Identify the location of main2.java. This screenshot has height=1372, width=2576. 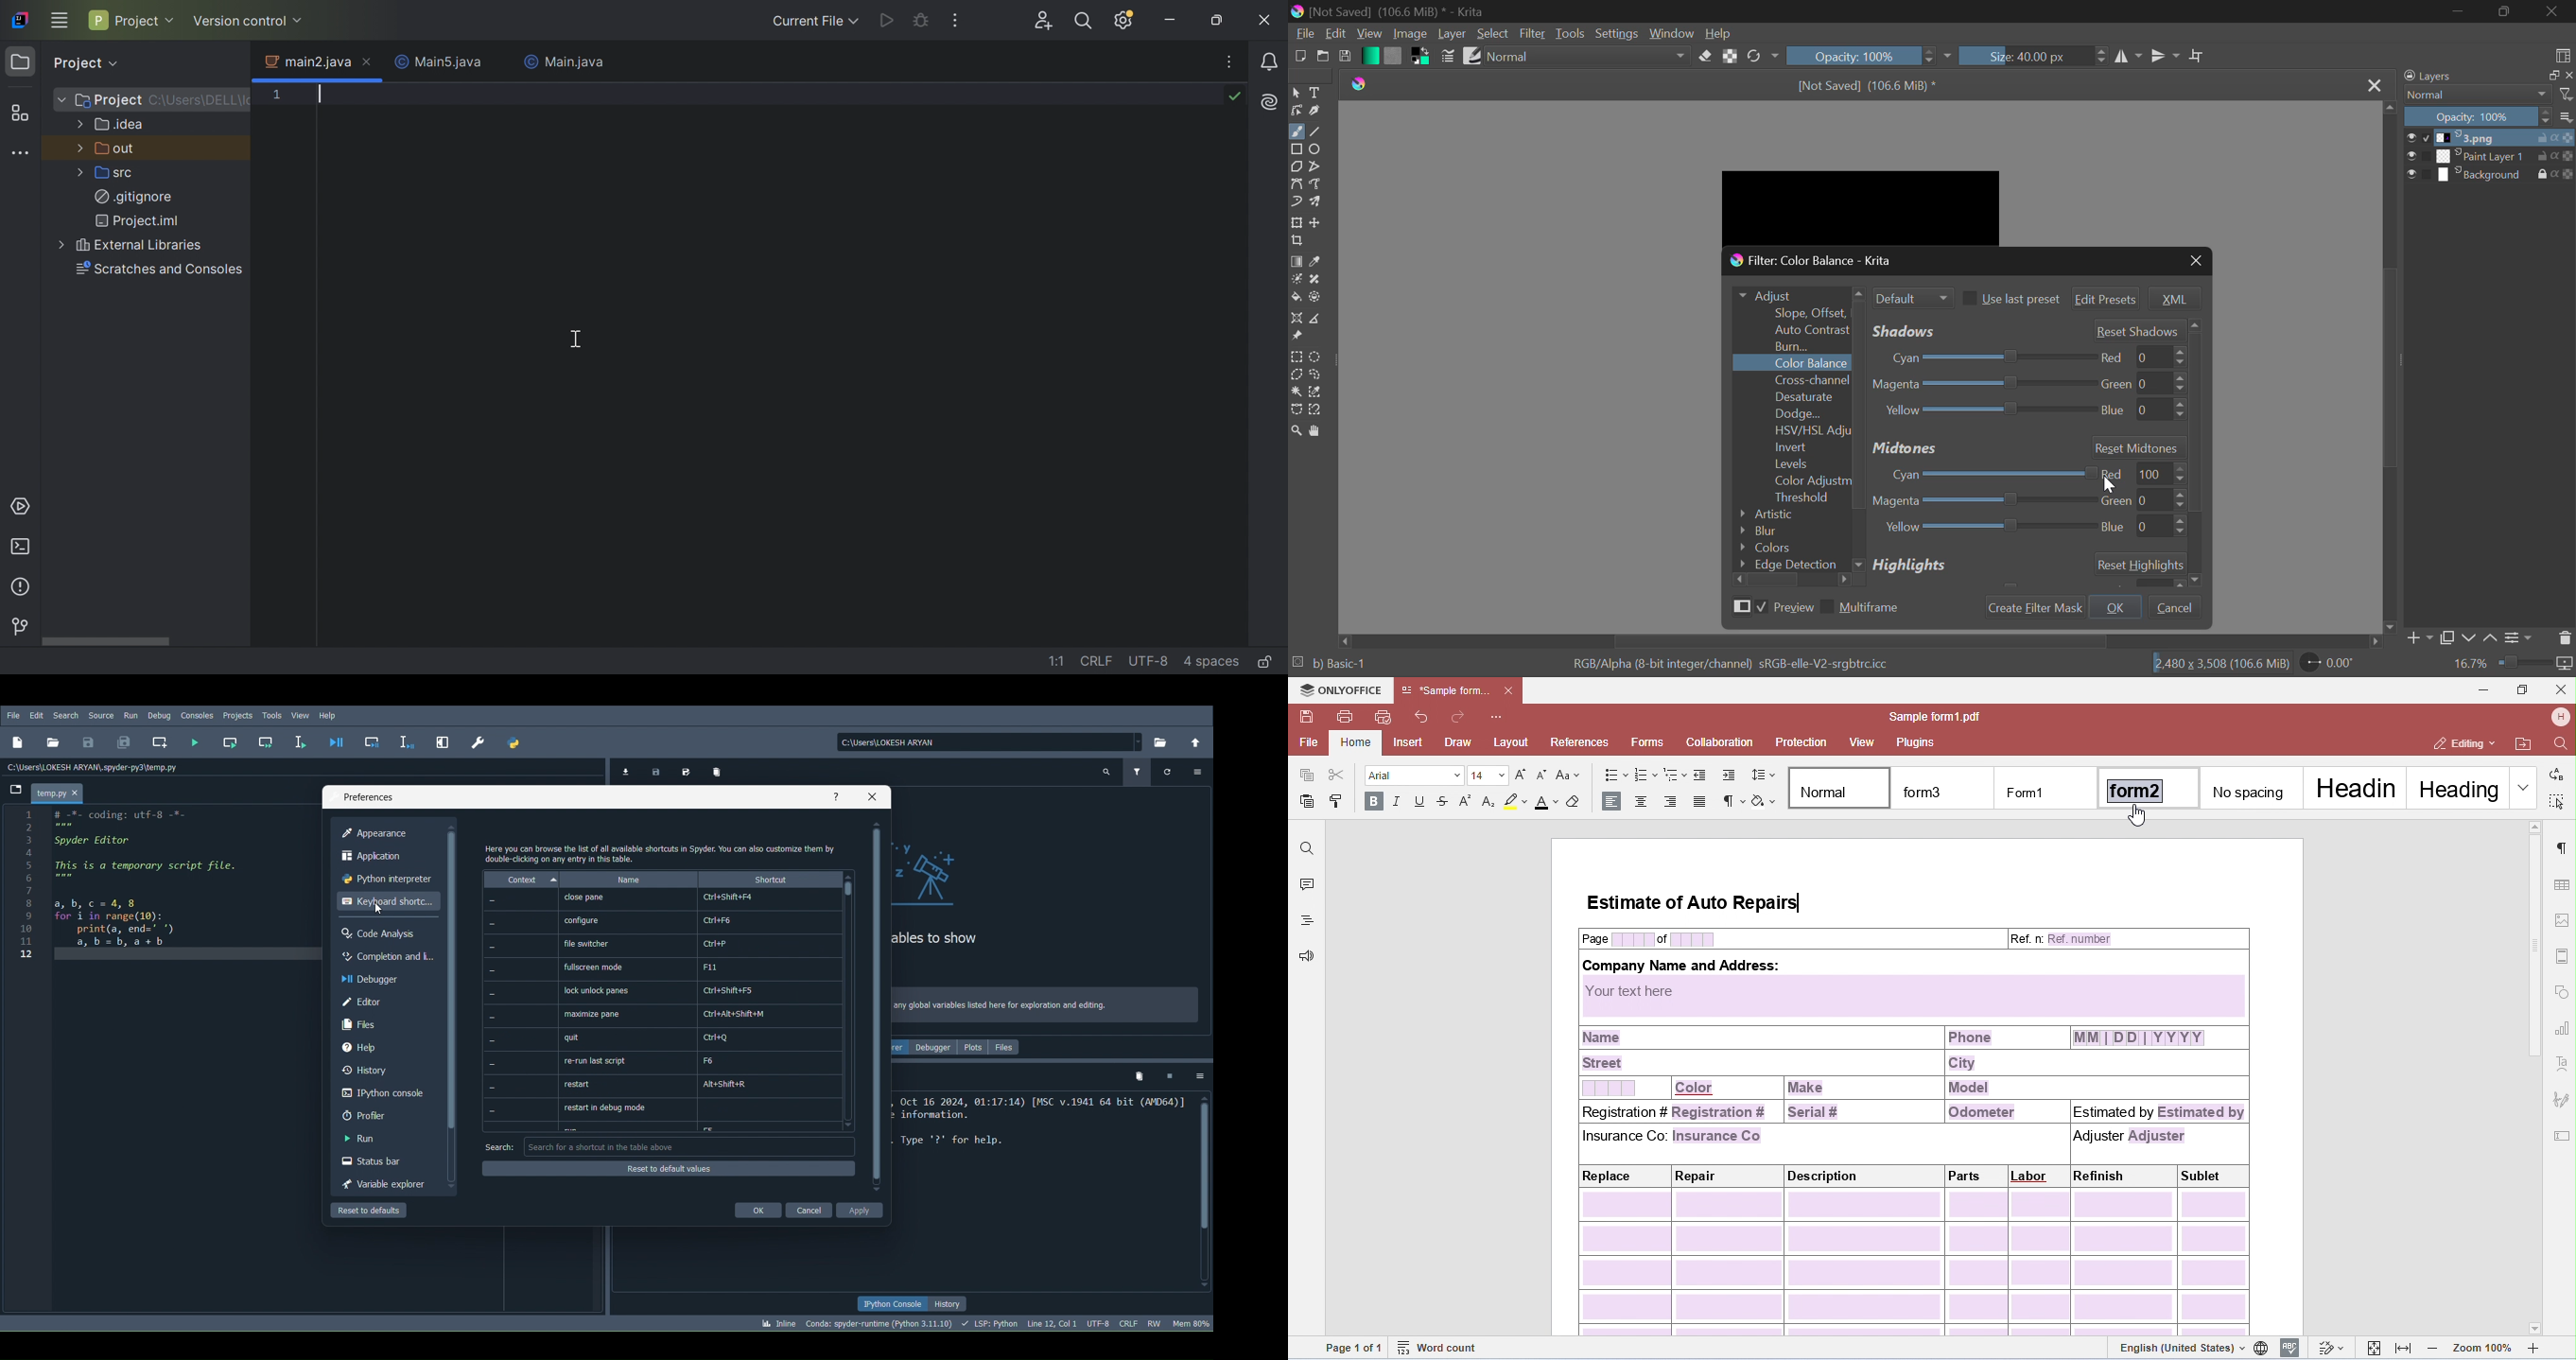
(306, 60).